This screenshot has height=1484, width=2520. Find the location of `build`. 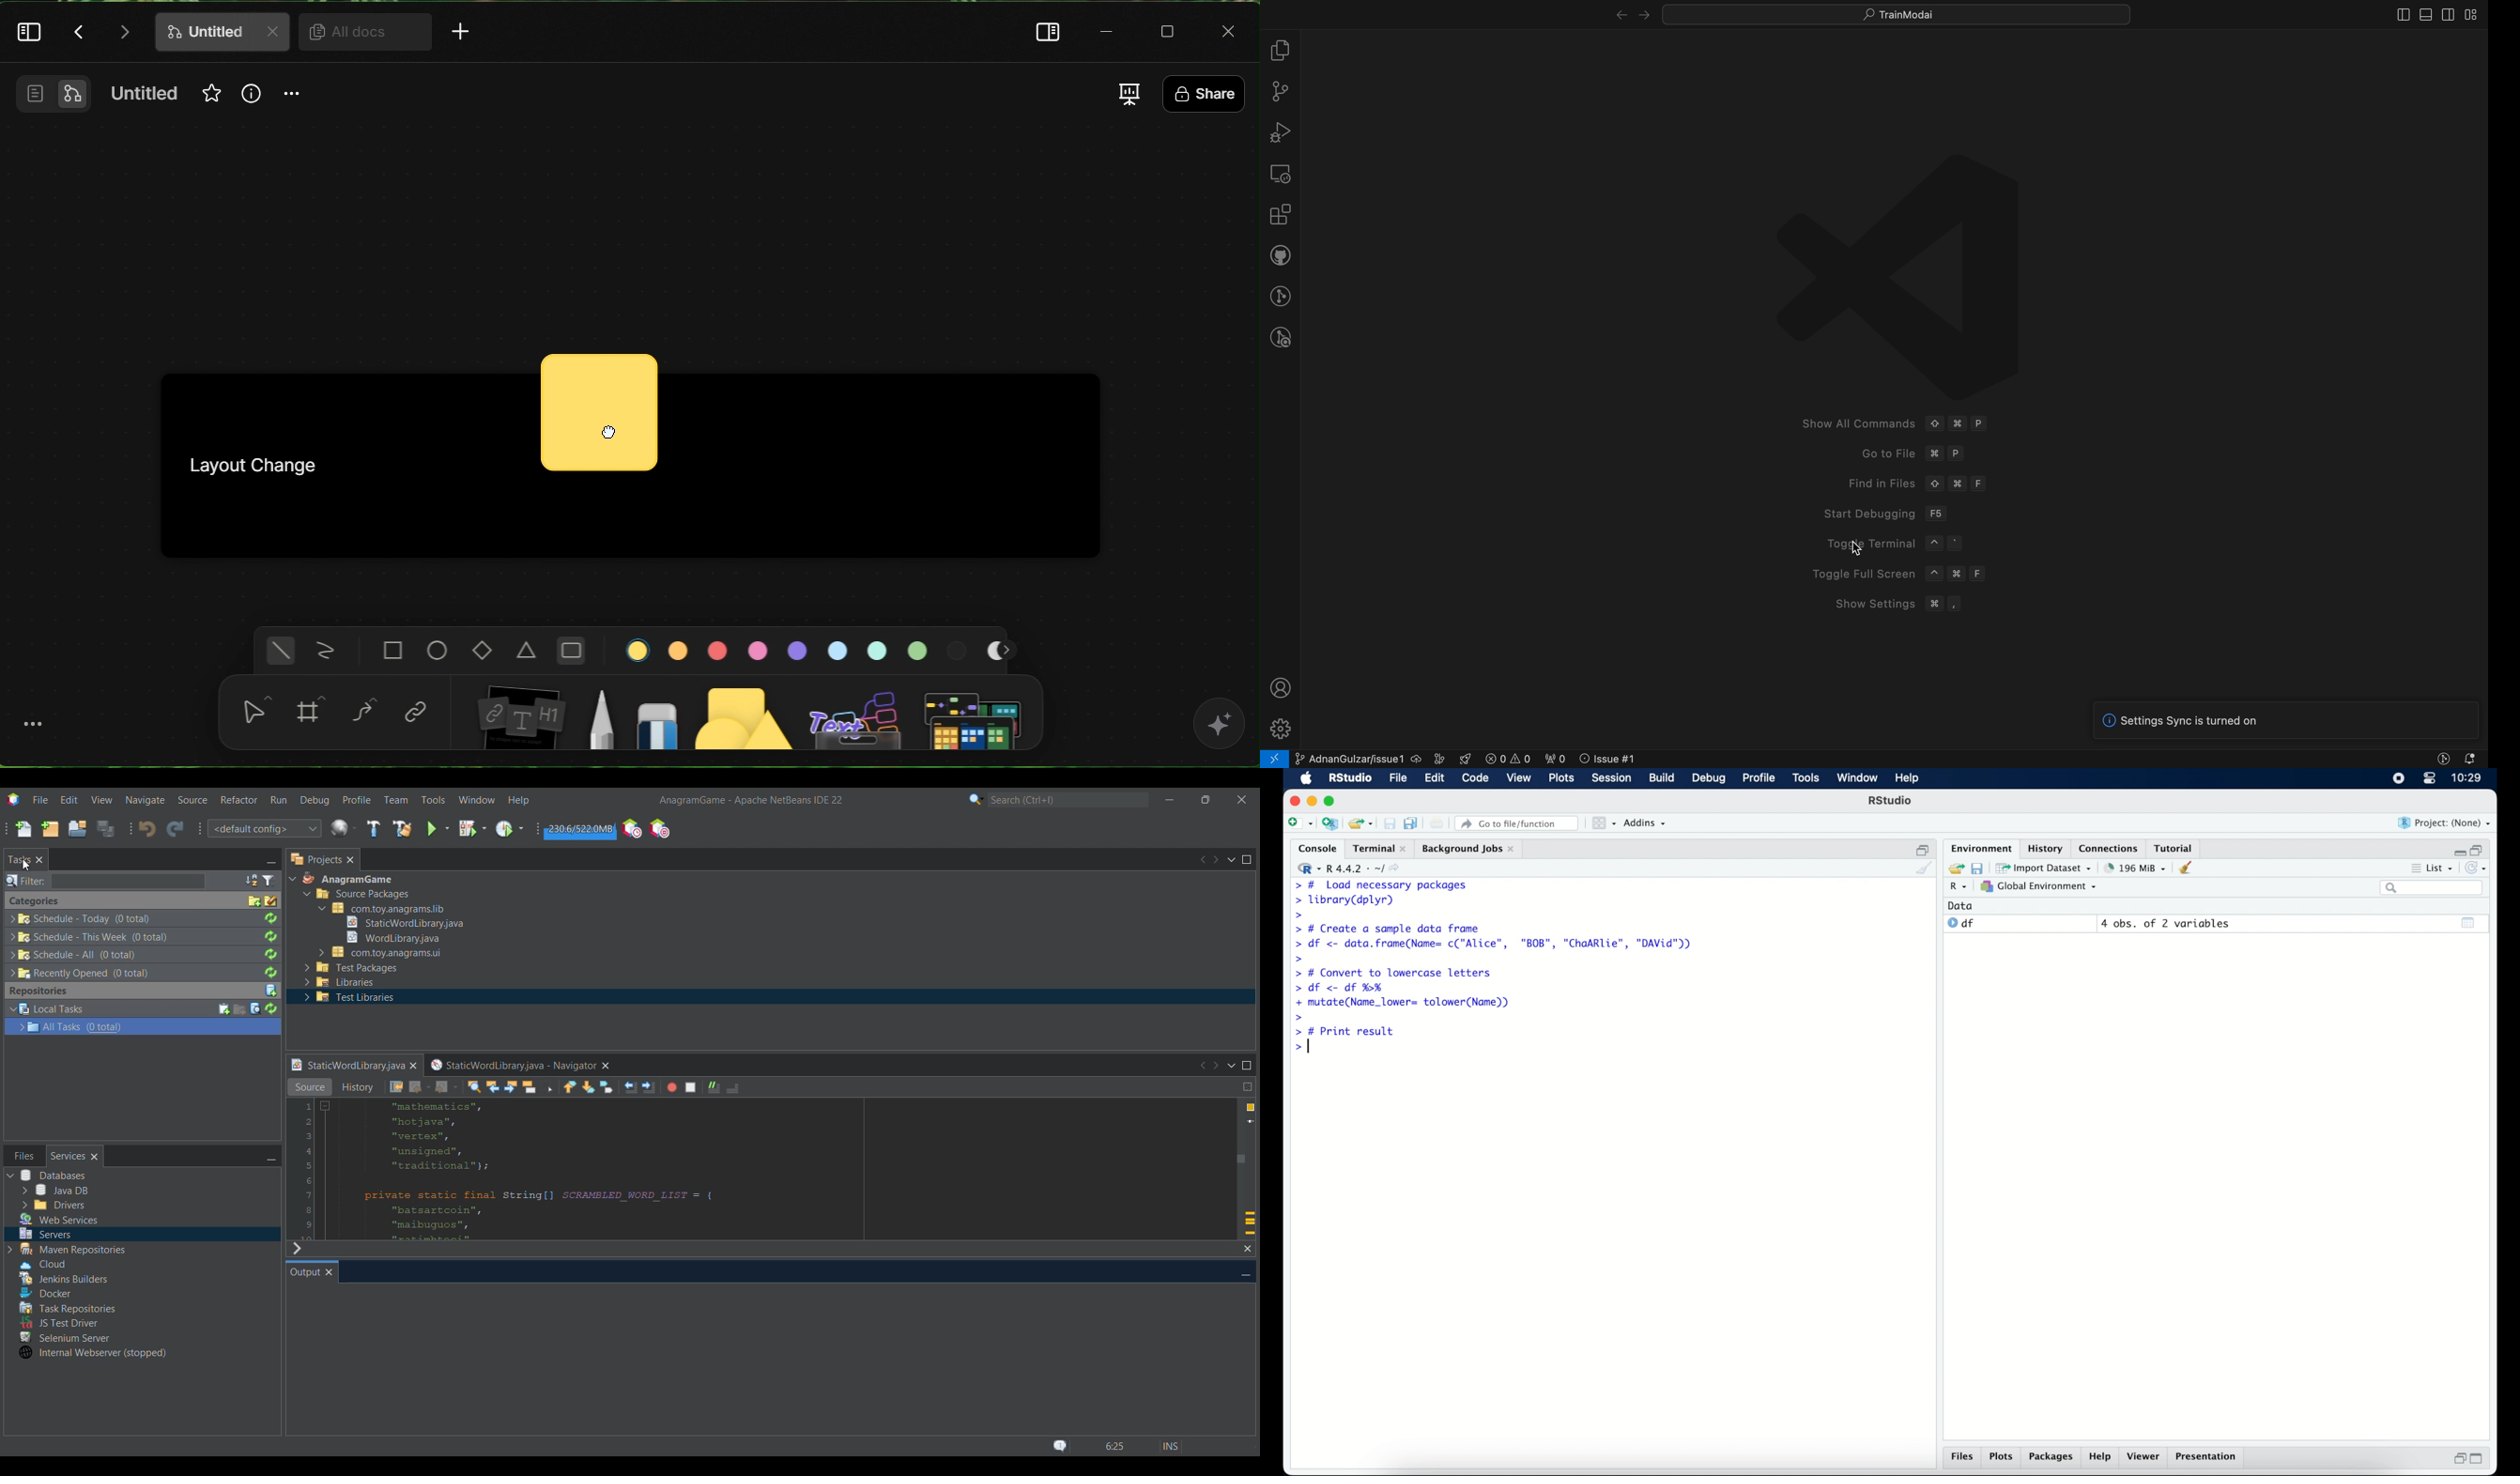

build is located at coordinates (1661, 779).